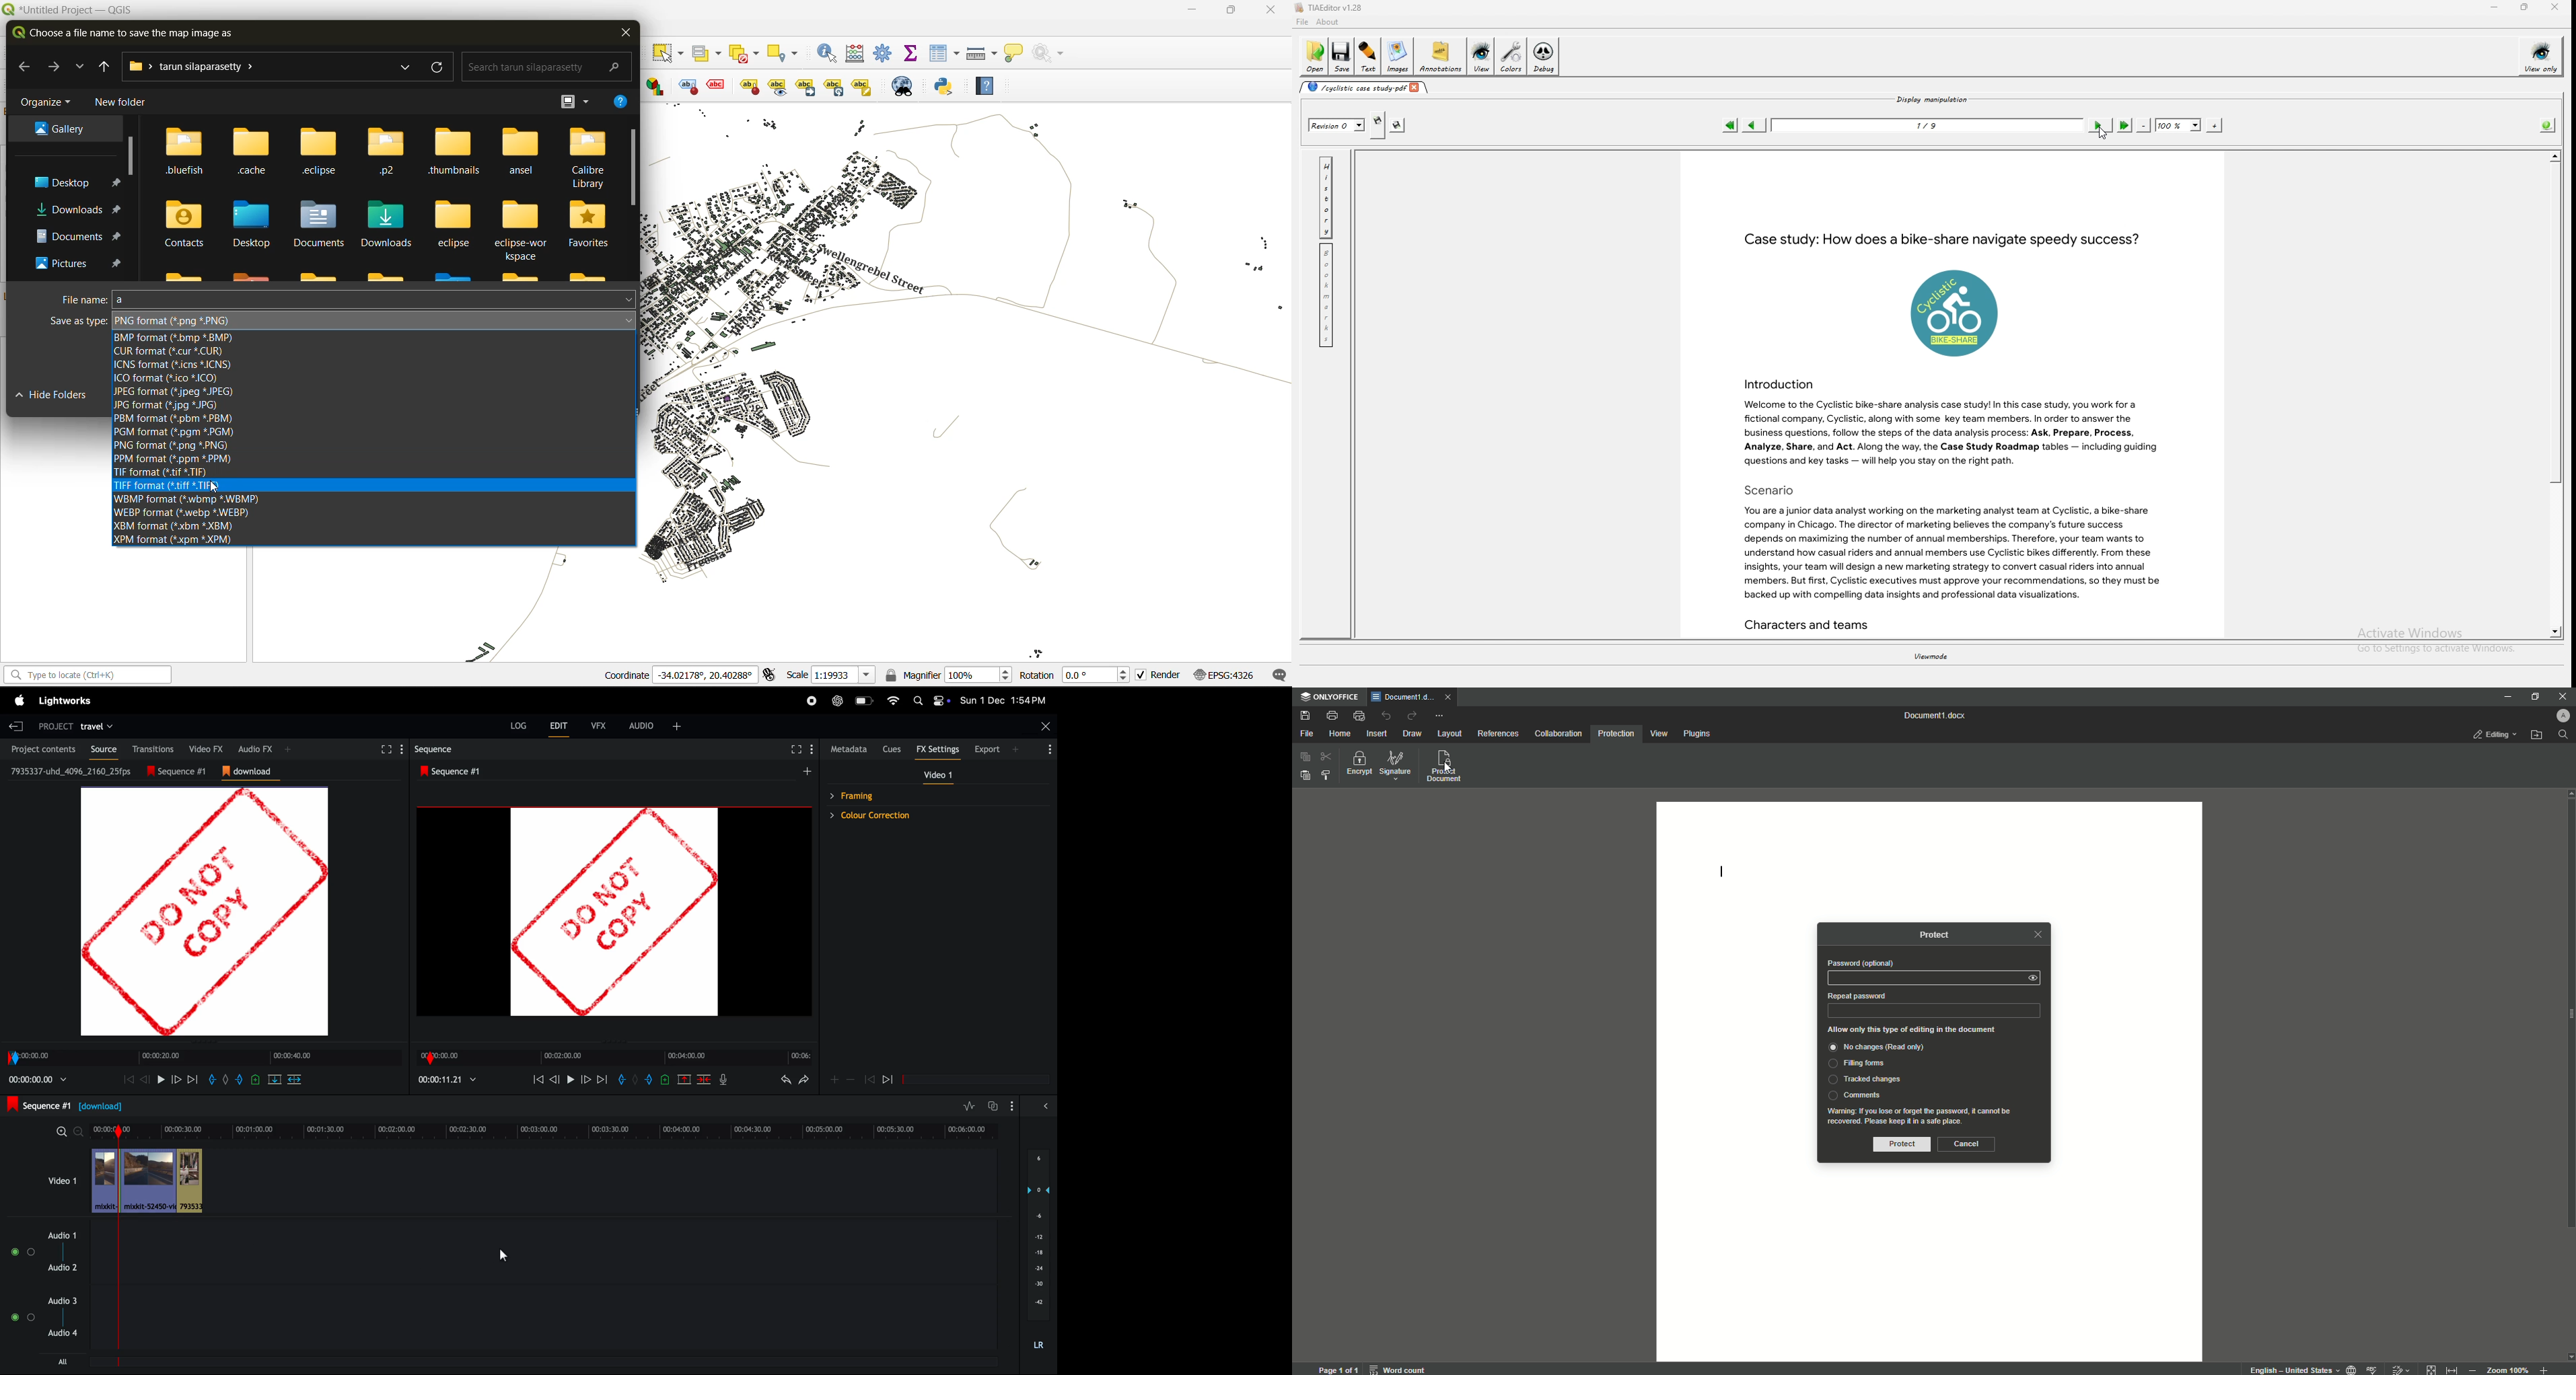  What do you see at coordinates (454, 772) in the screenshot?
I see `sequence #1` at bounding box center [454, 772].